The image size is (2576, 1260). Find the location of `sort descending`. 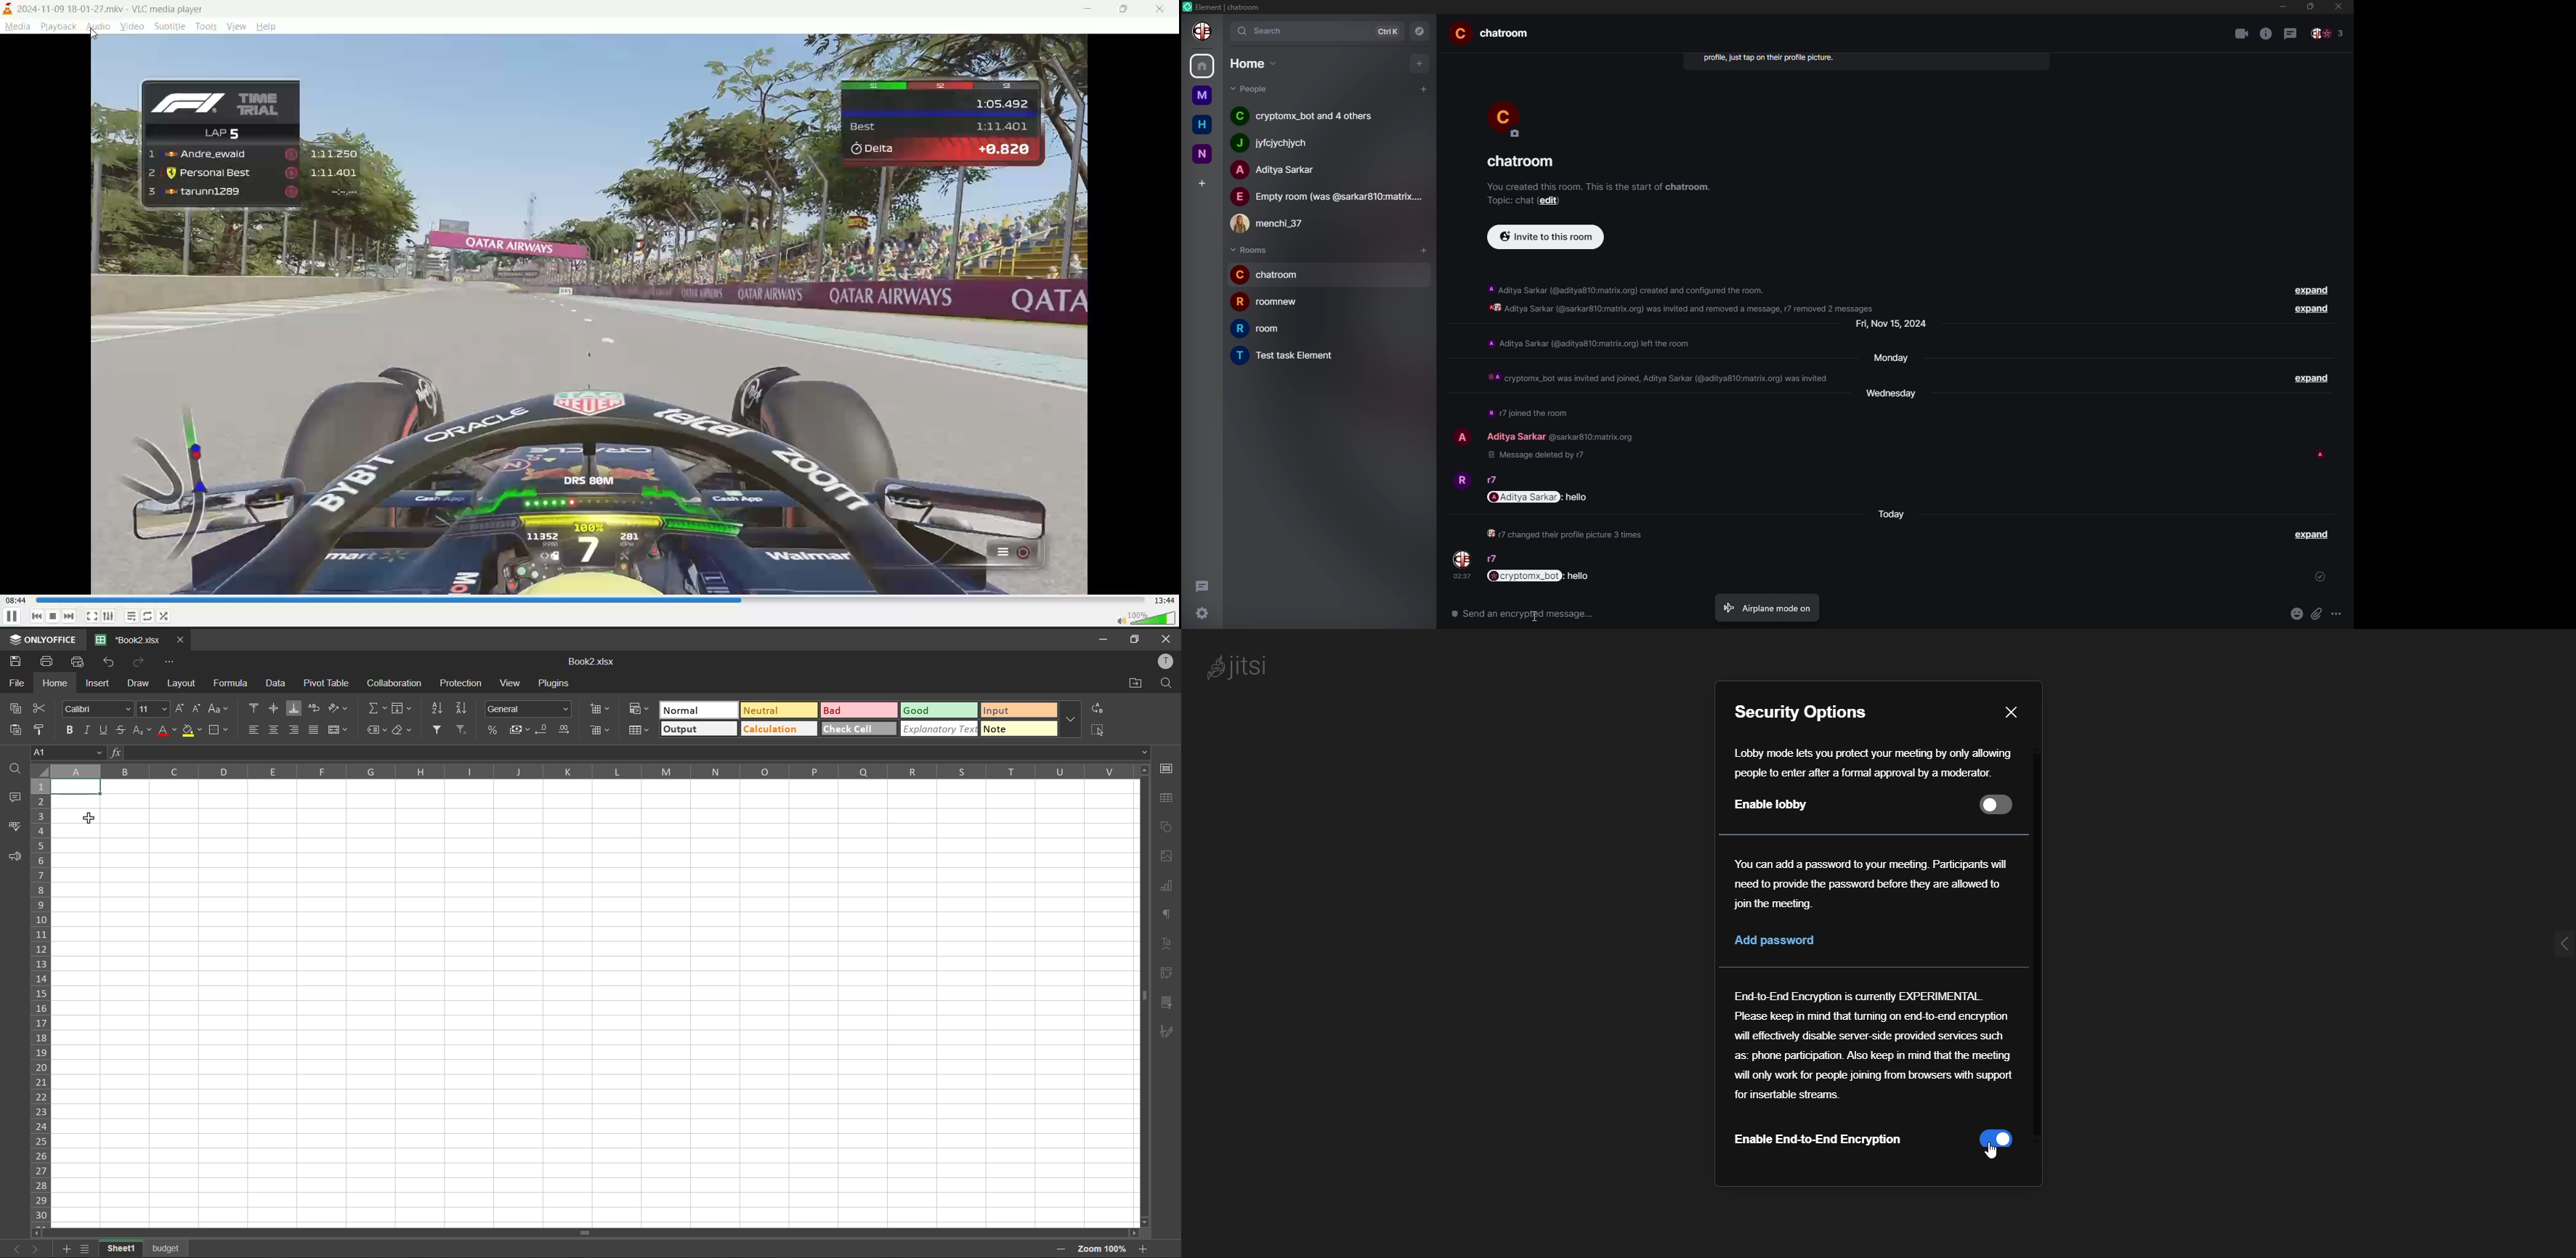

sort descending is located at coordinates (464, 708).